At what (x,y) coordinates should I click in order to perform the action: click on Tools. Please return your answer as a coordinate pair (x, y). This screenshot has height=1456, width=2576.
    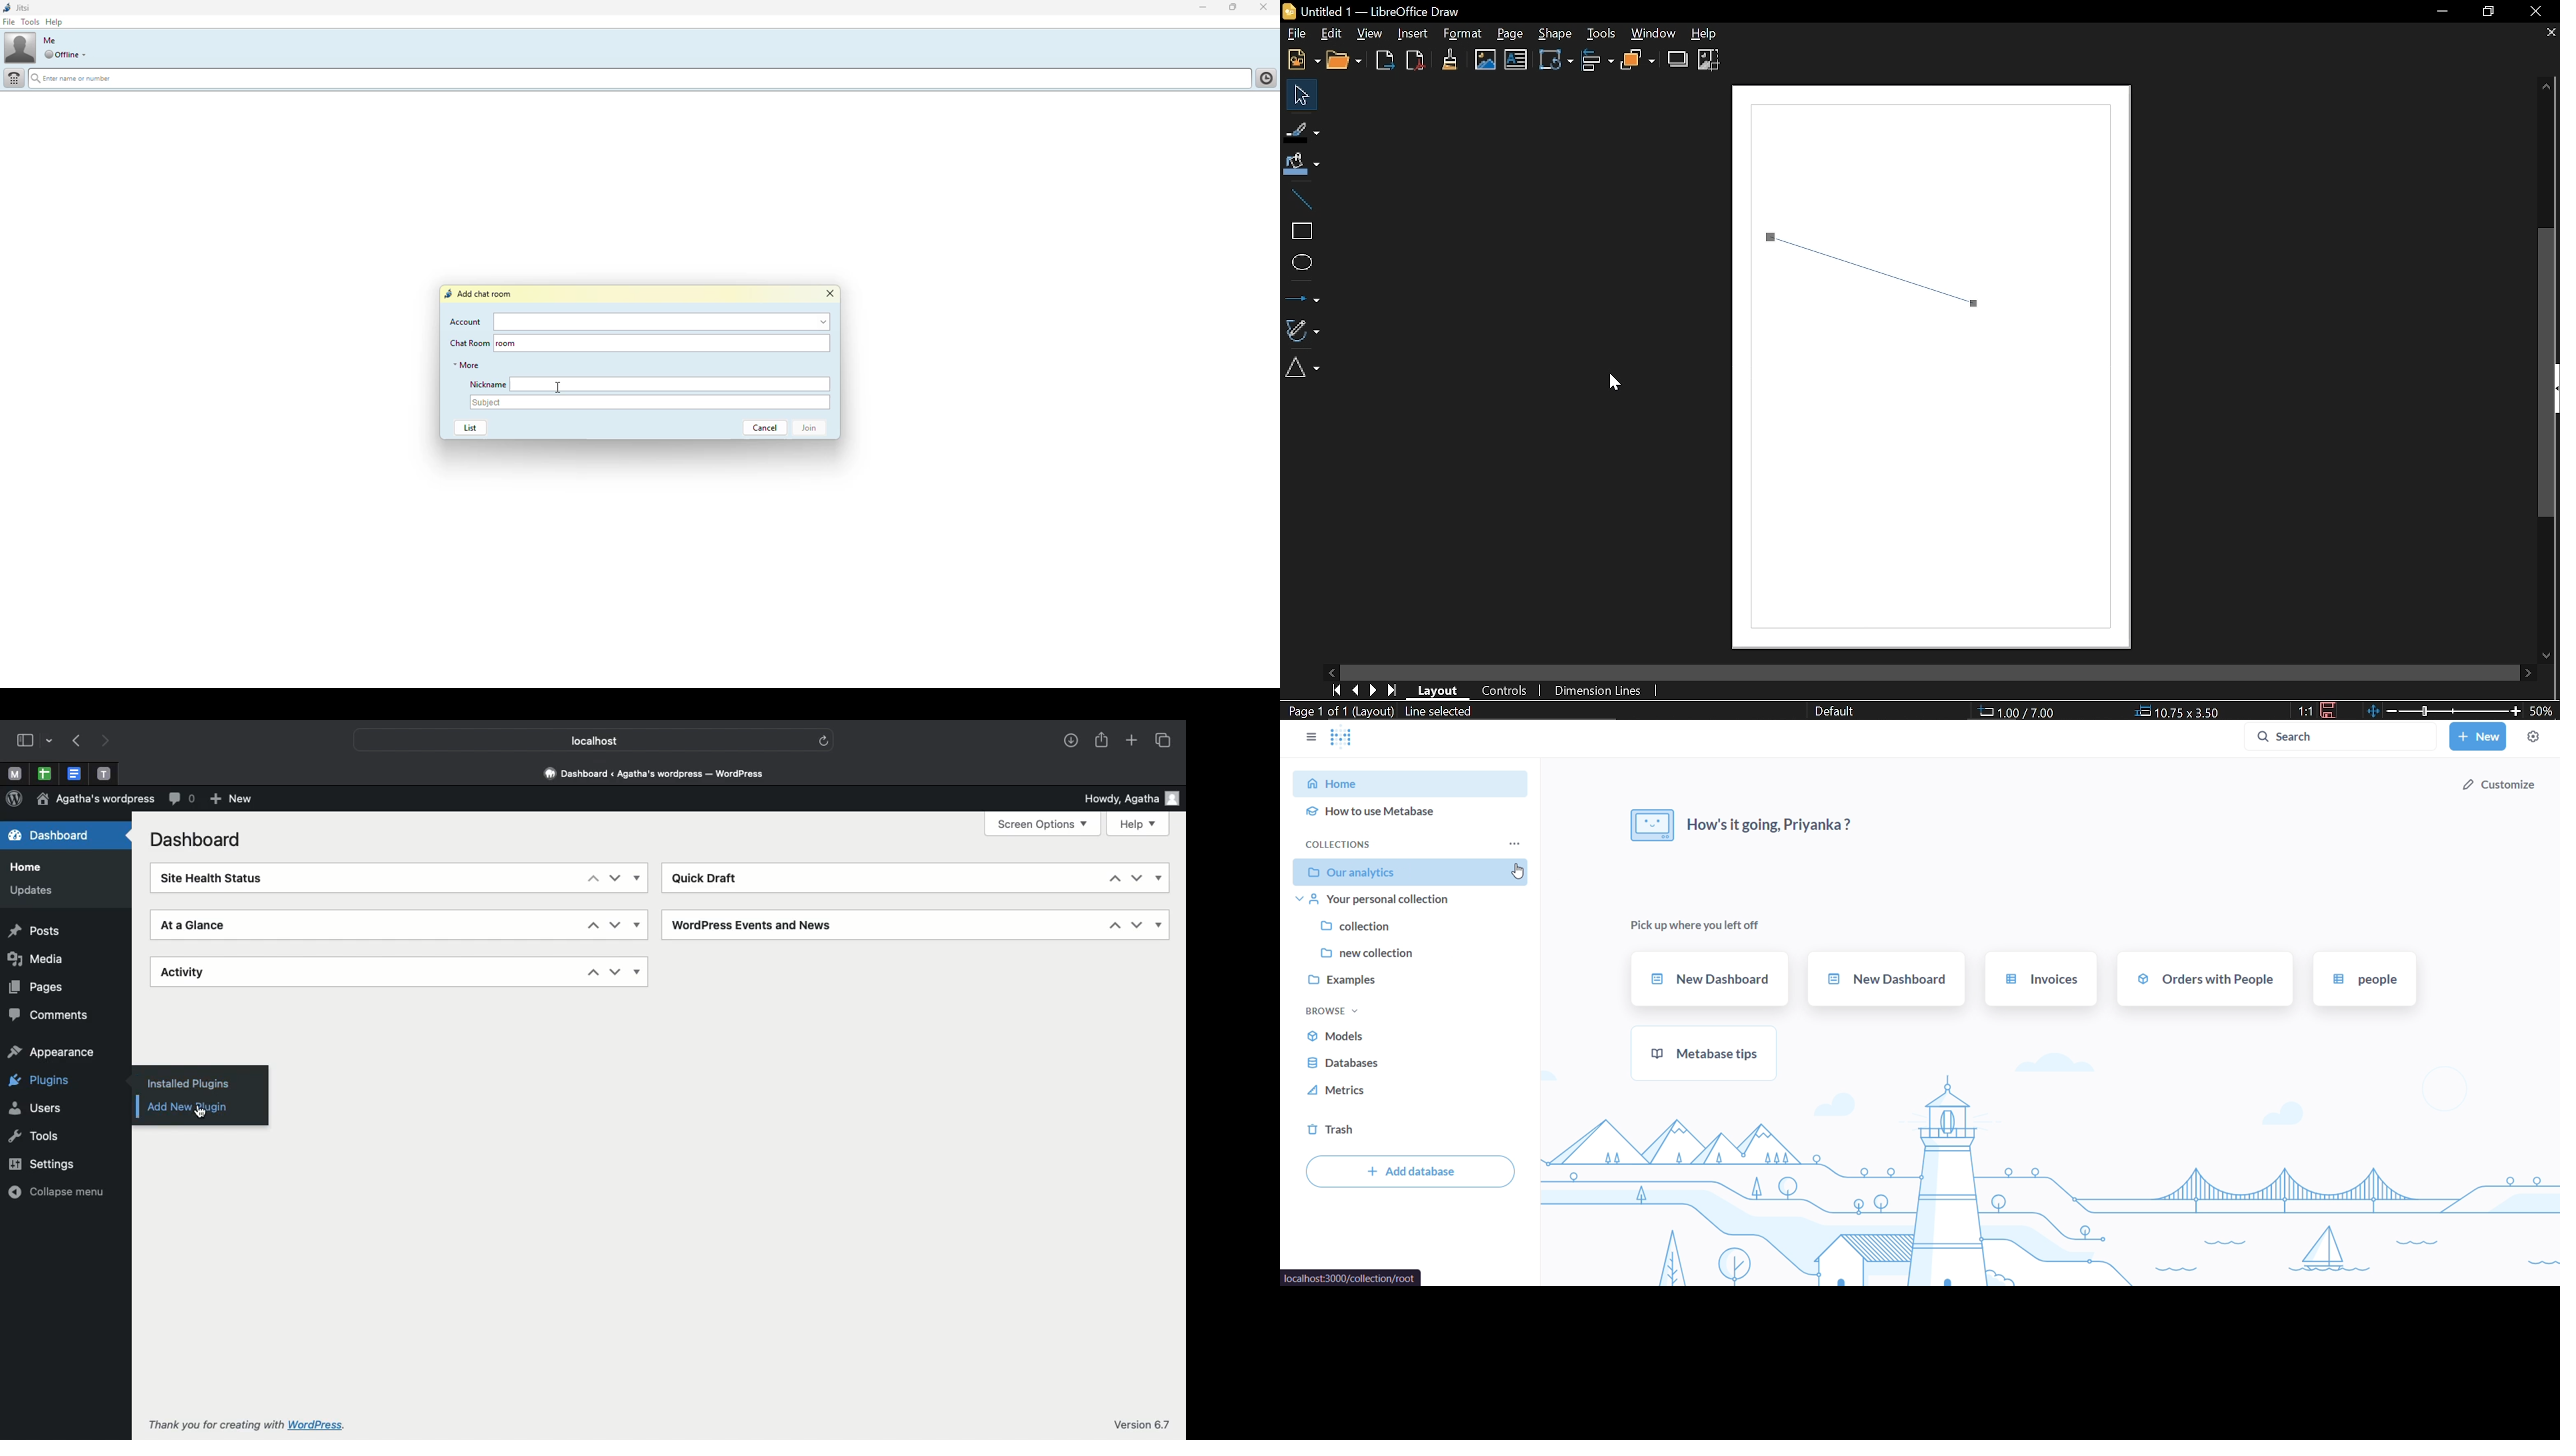
    Looking at the image, I should click on (41, 1137).